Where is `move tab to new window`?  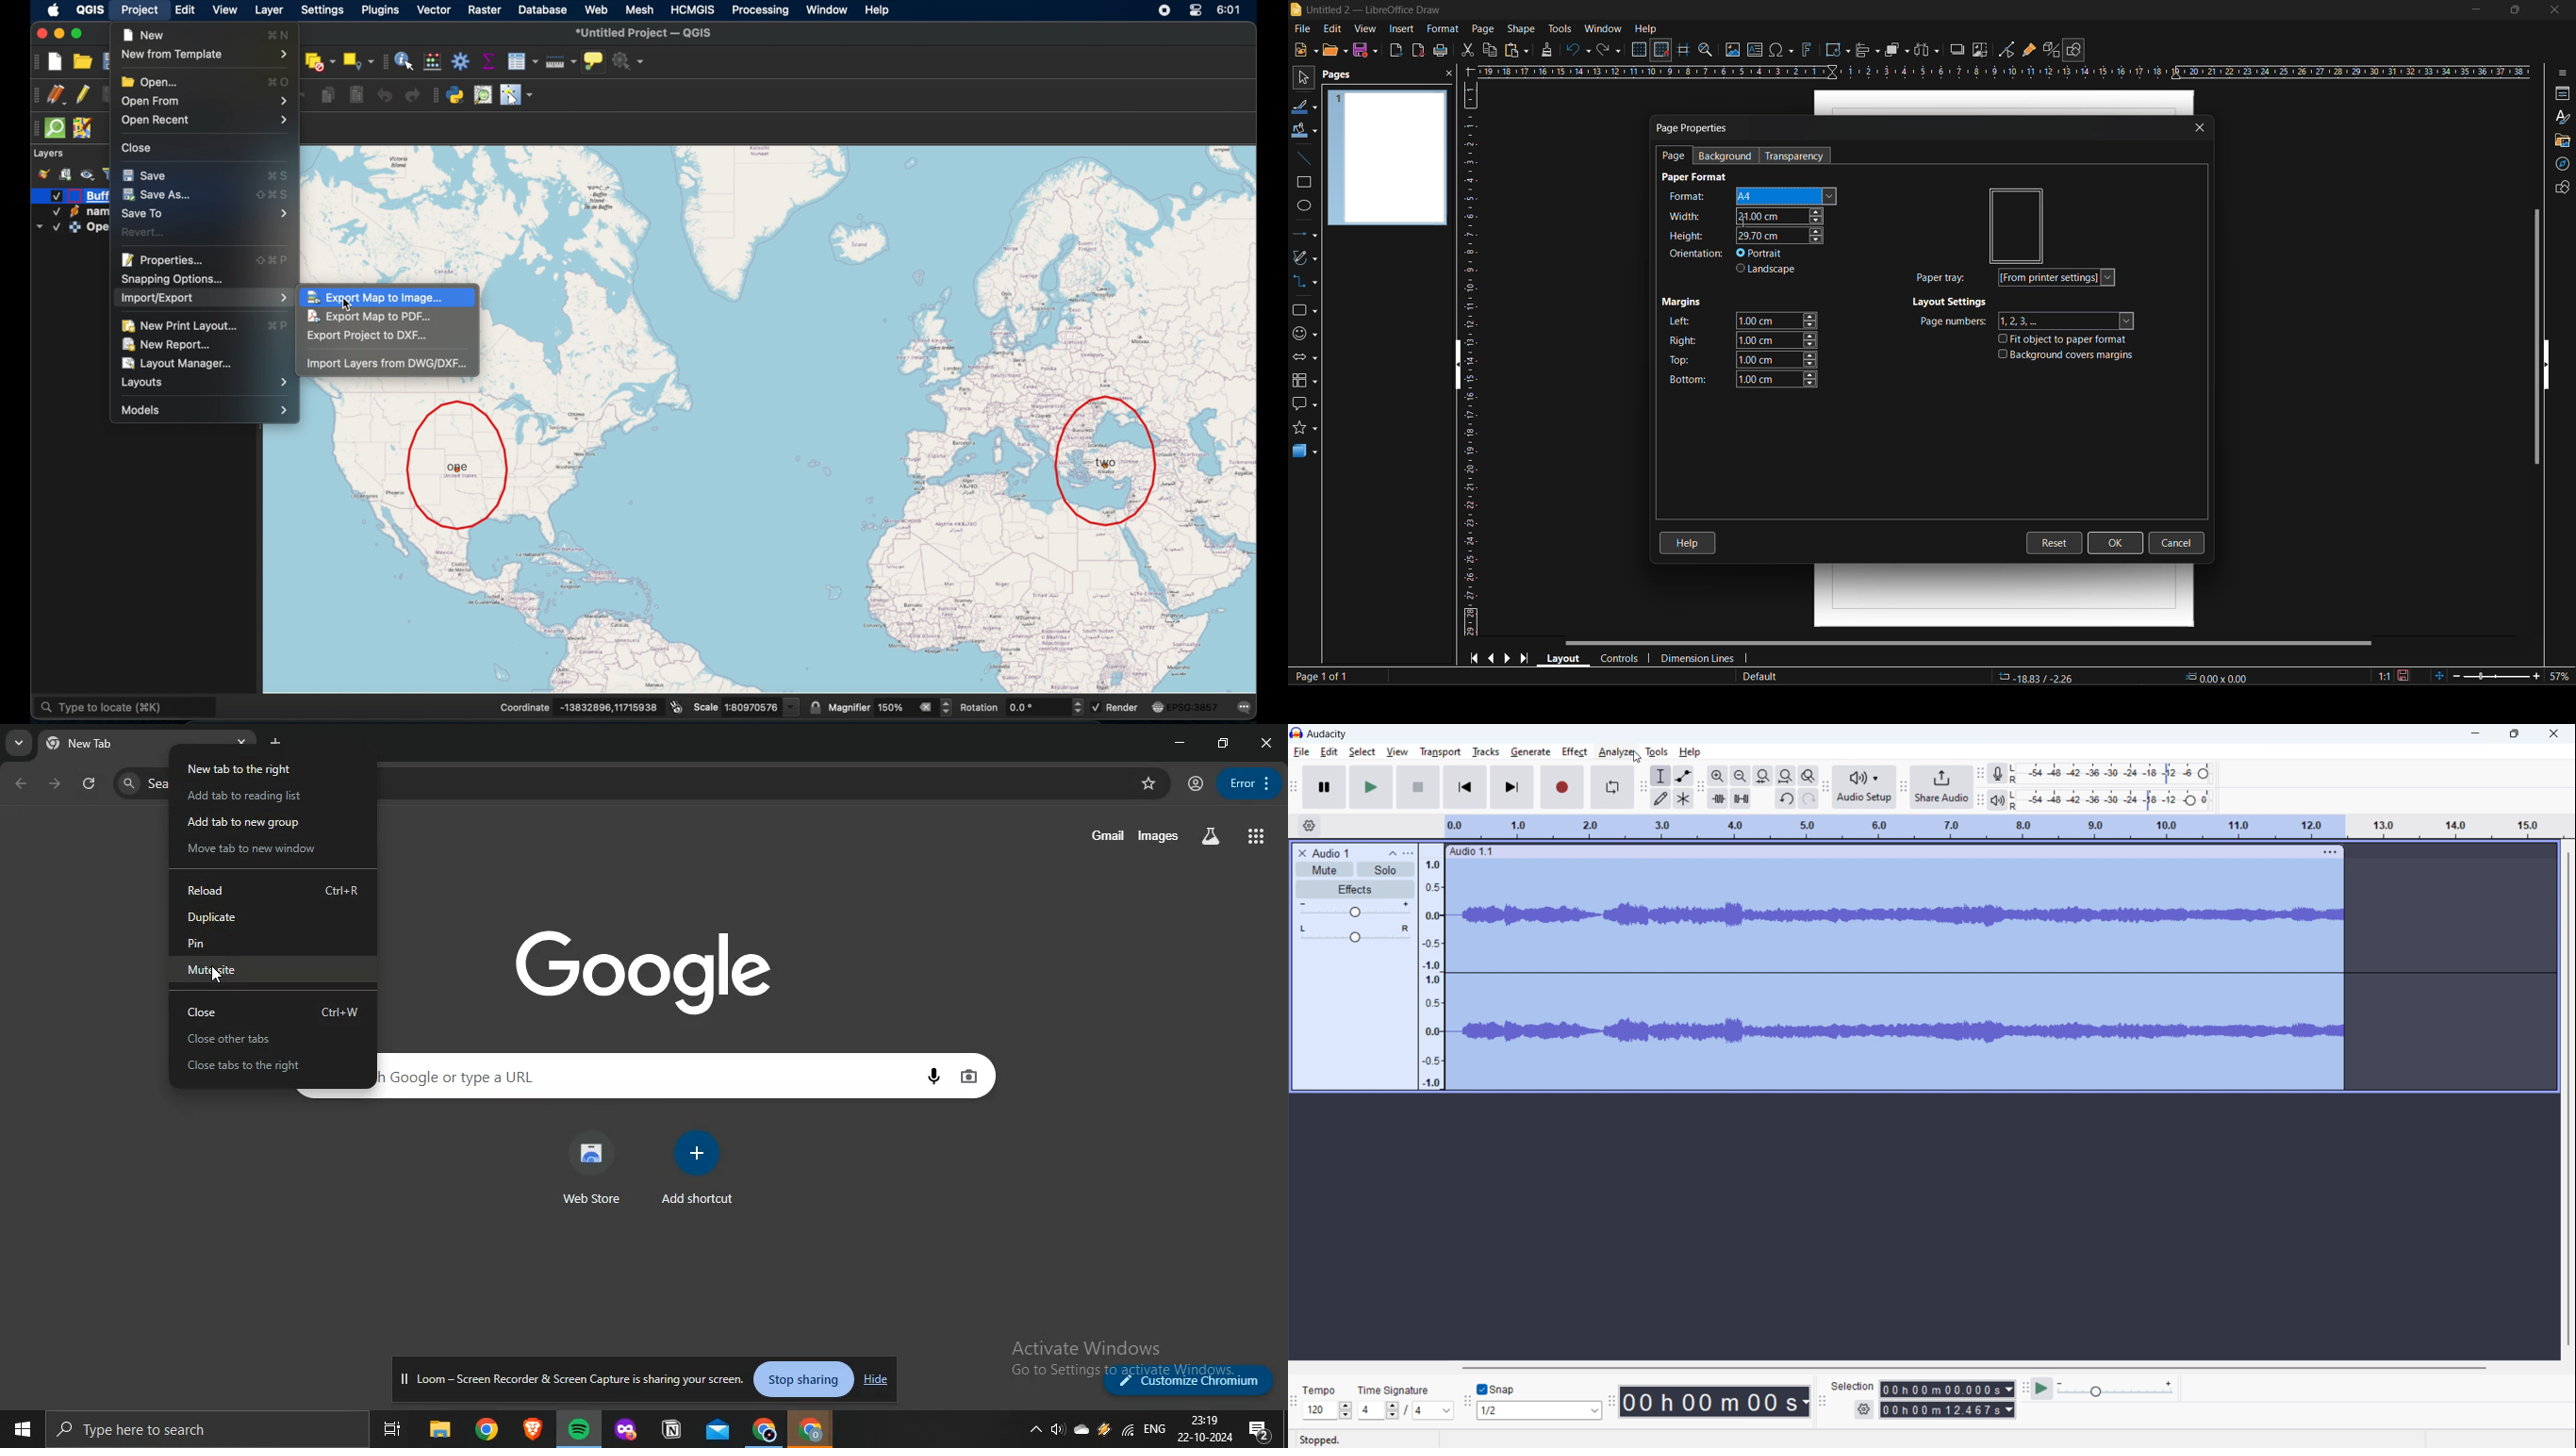 move tab to new window is located at coordinates (259, 850).